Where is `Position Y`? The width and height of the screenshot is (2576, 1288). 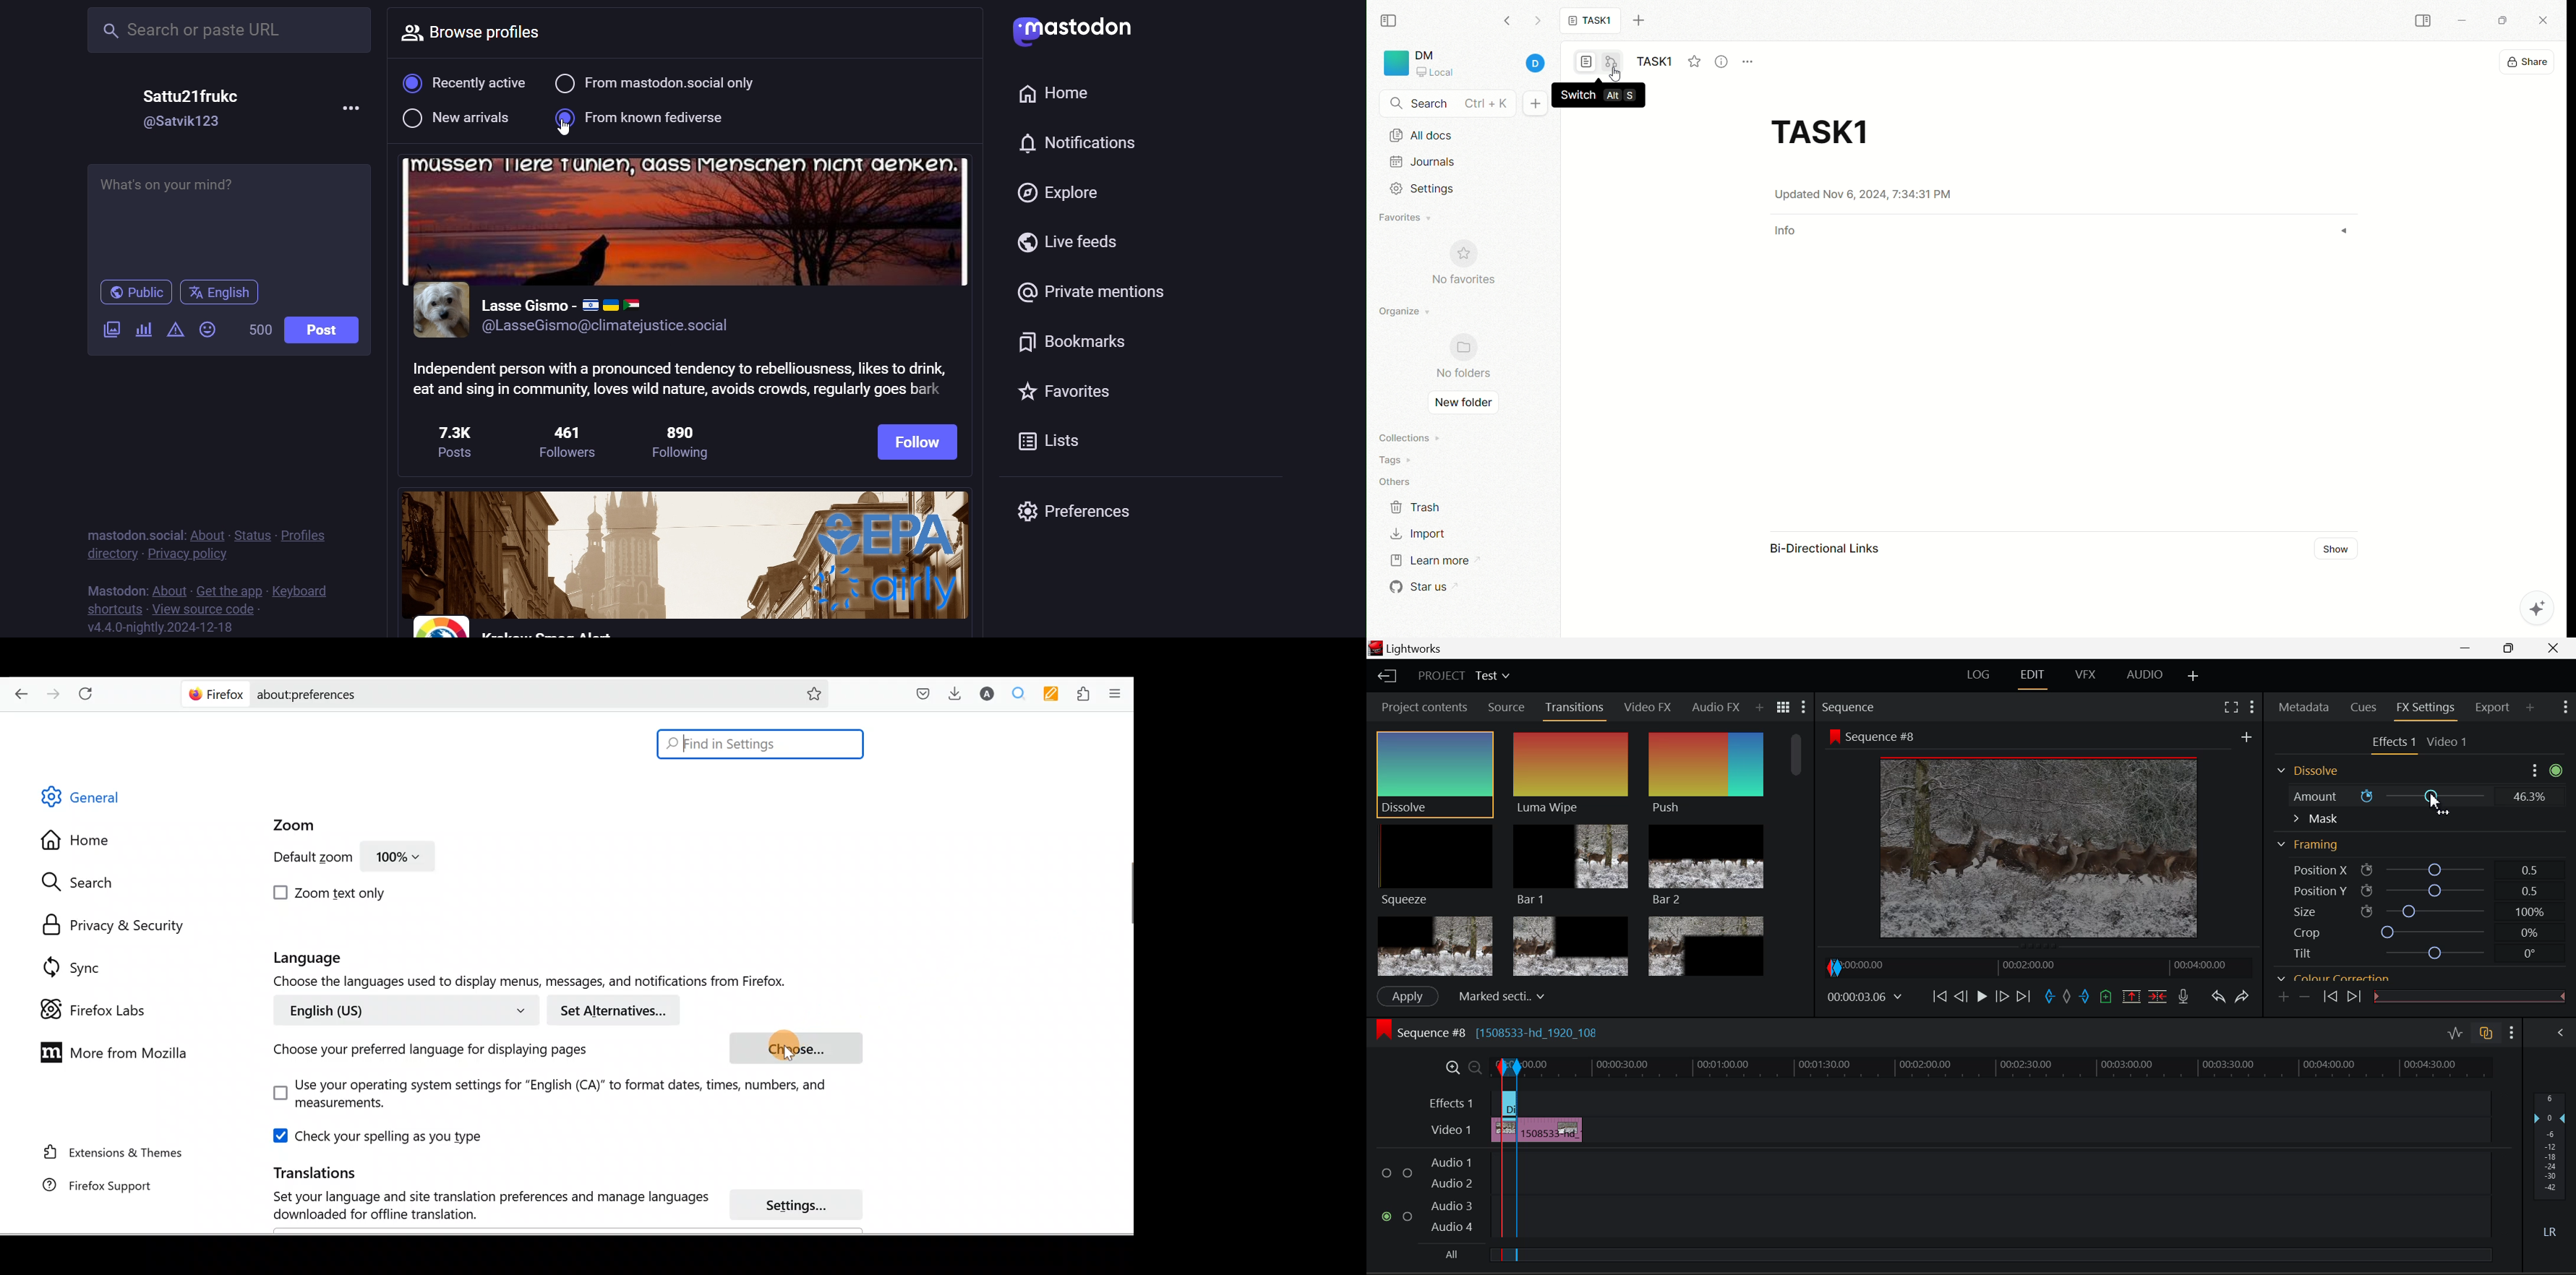
Position Y is located at coordinates (2414, 890).